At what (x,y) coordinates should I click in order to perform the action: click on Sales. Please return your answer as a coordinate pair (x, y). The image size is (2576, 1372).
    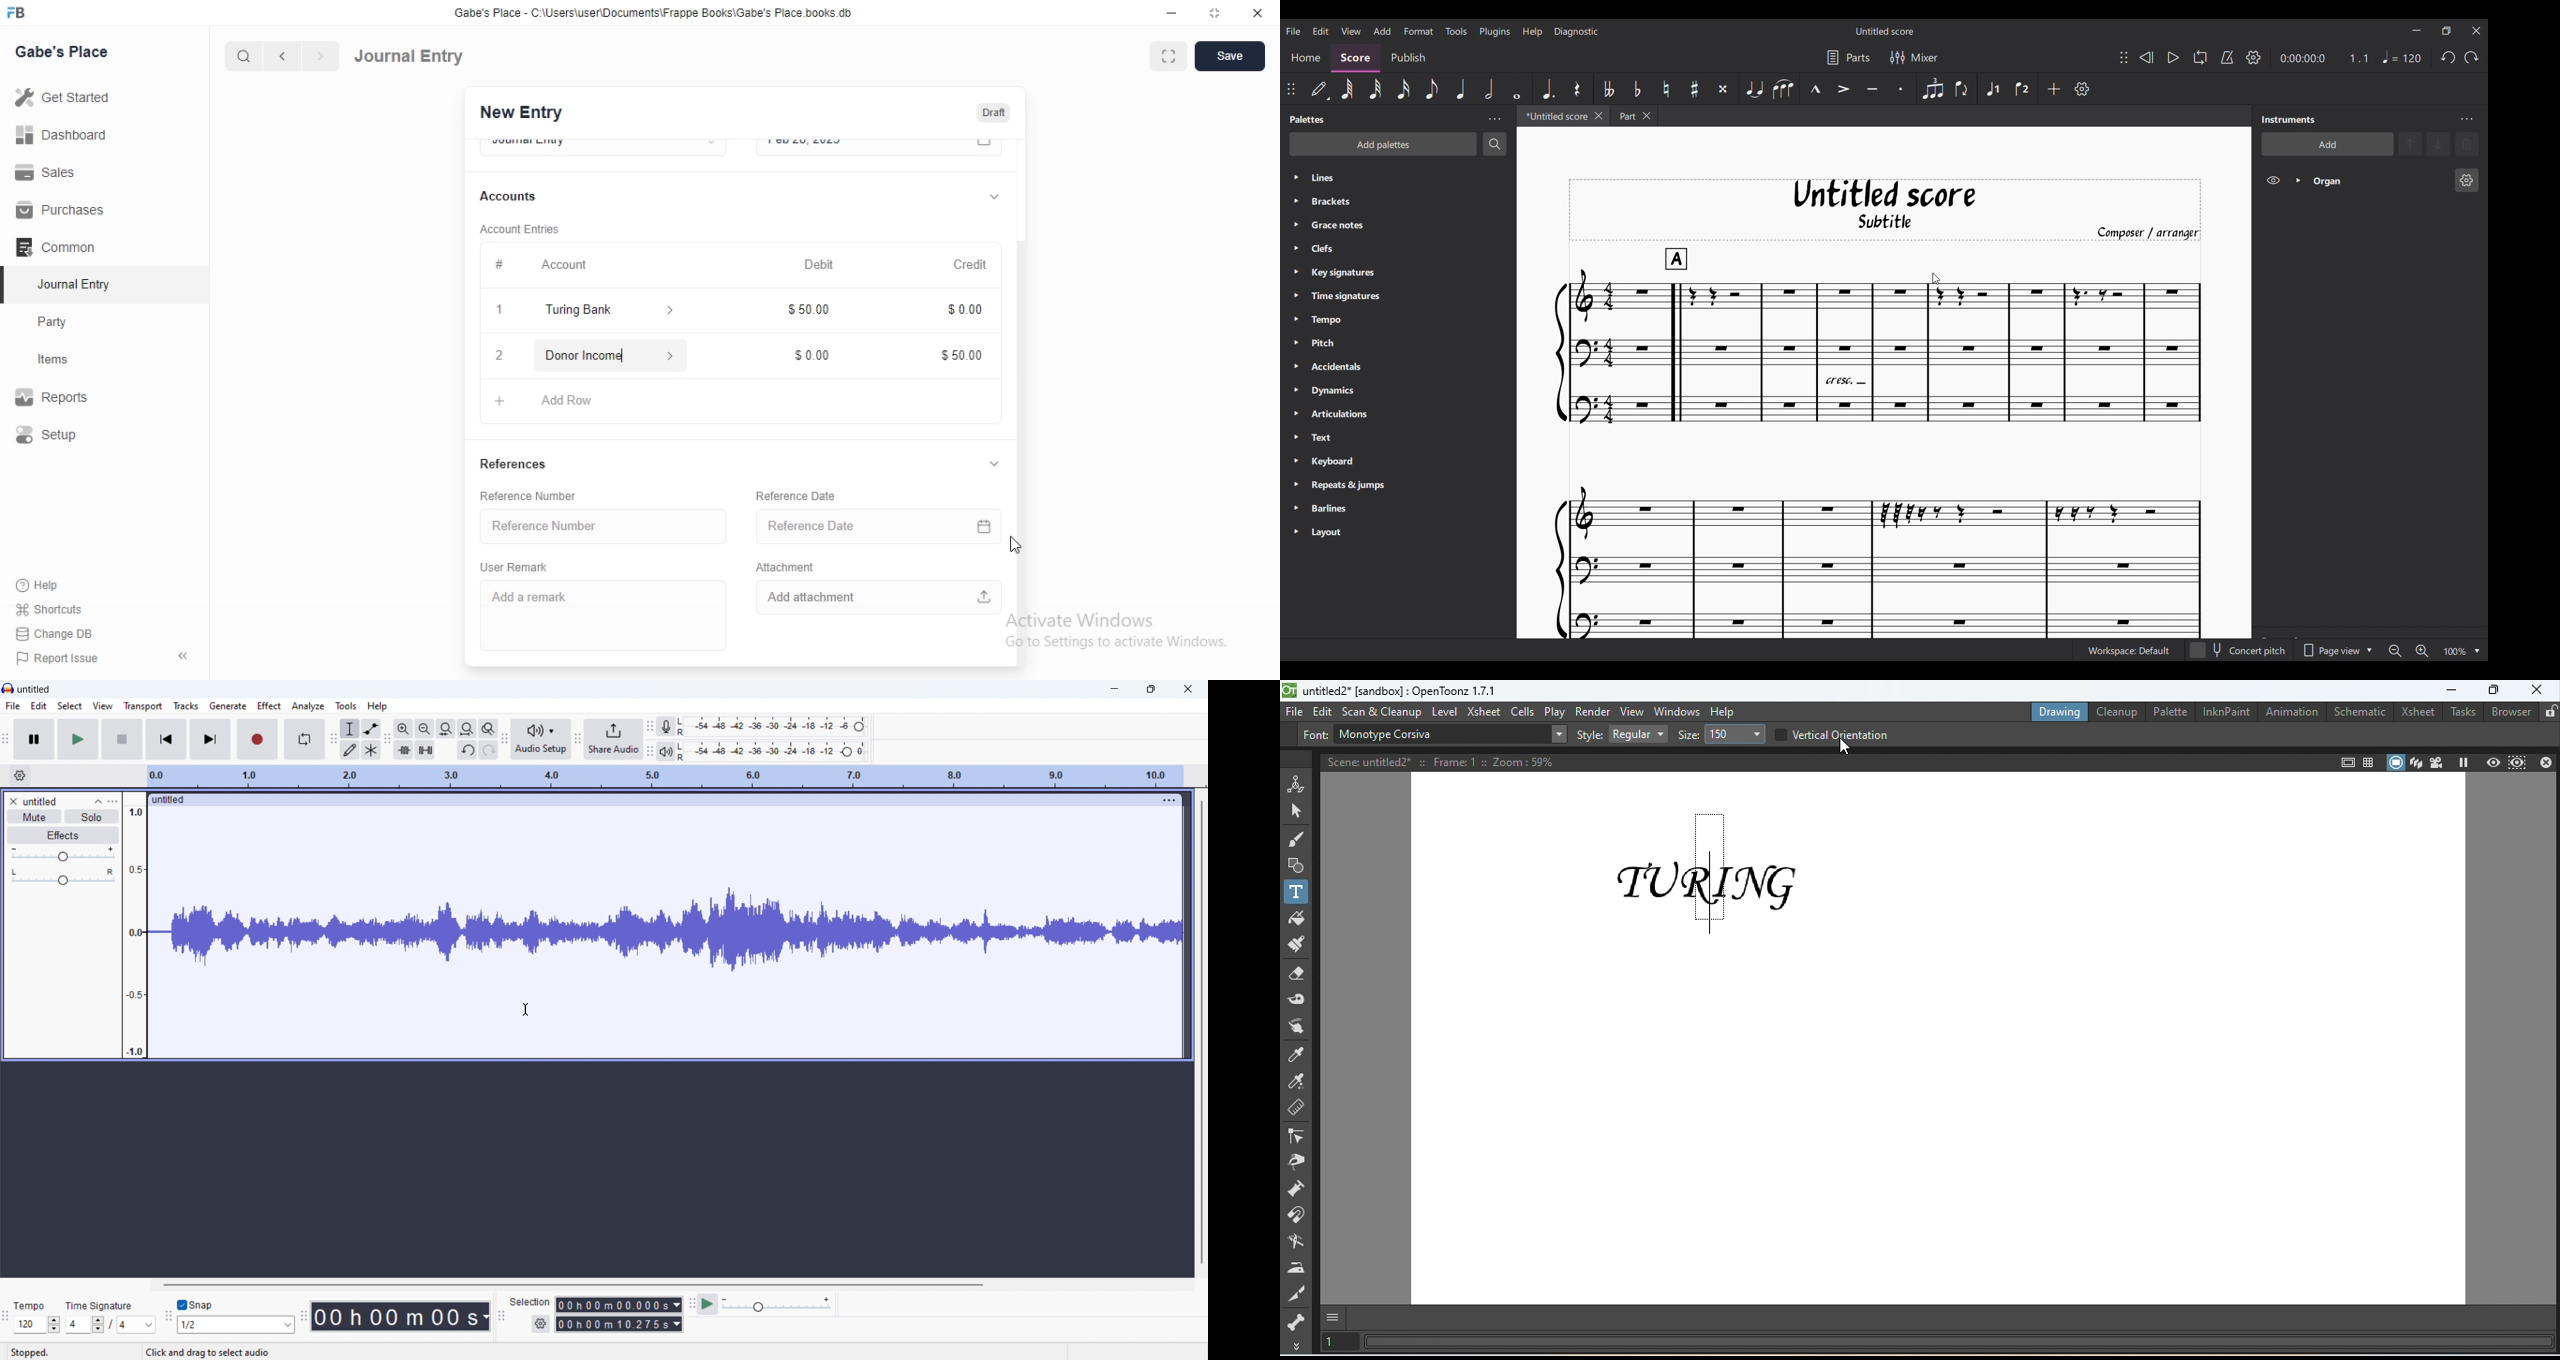
    Looking at the image, I should click on (64, 171).